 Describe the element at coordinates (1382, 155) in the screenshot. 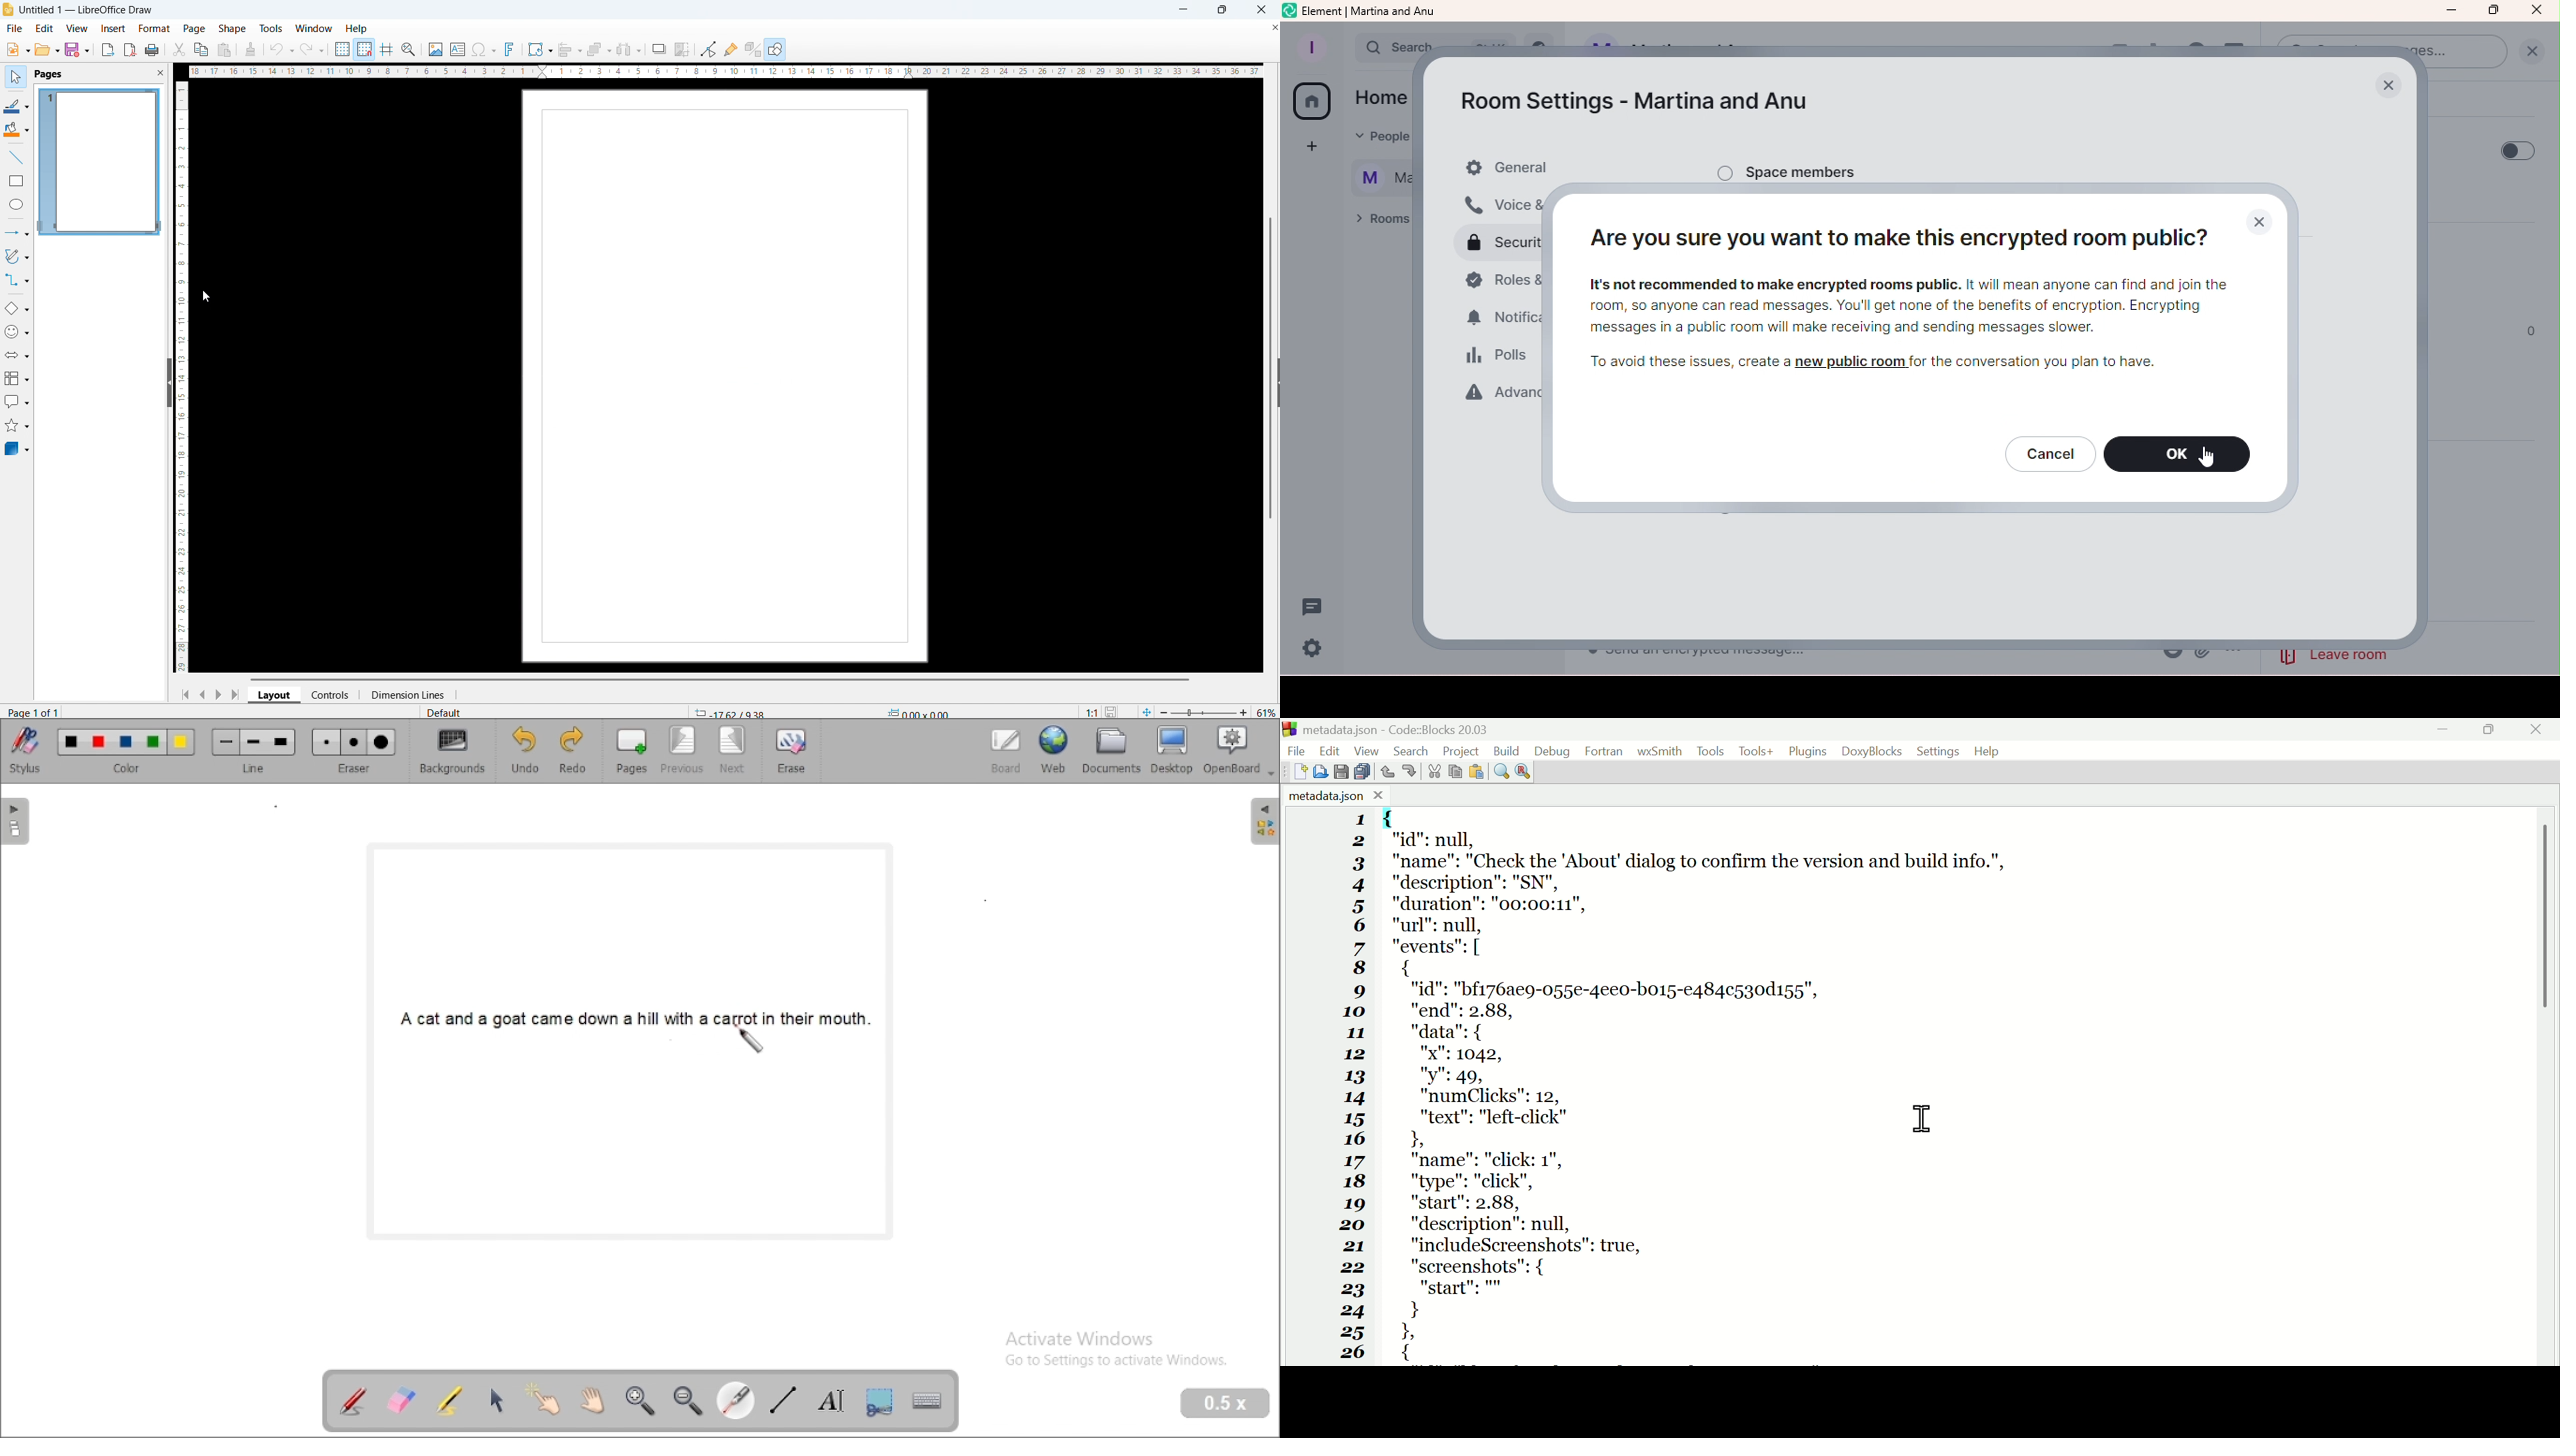

I see `text` at that location.